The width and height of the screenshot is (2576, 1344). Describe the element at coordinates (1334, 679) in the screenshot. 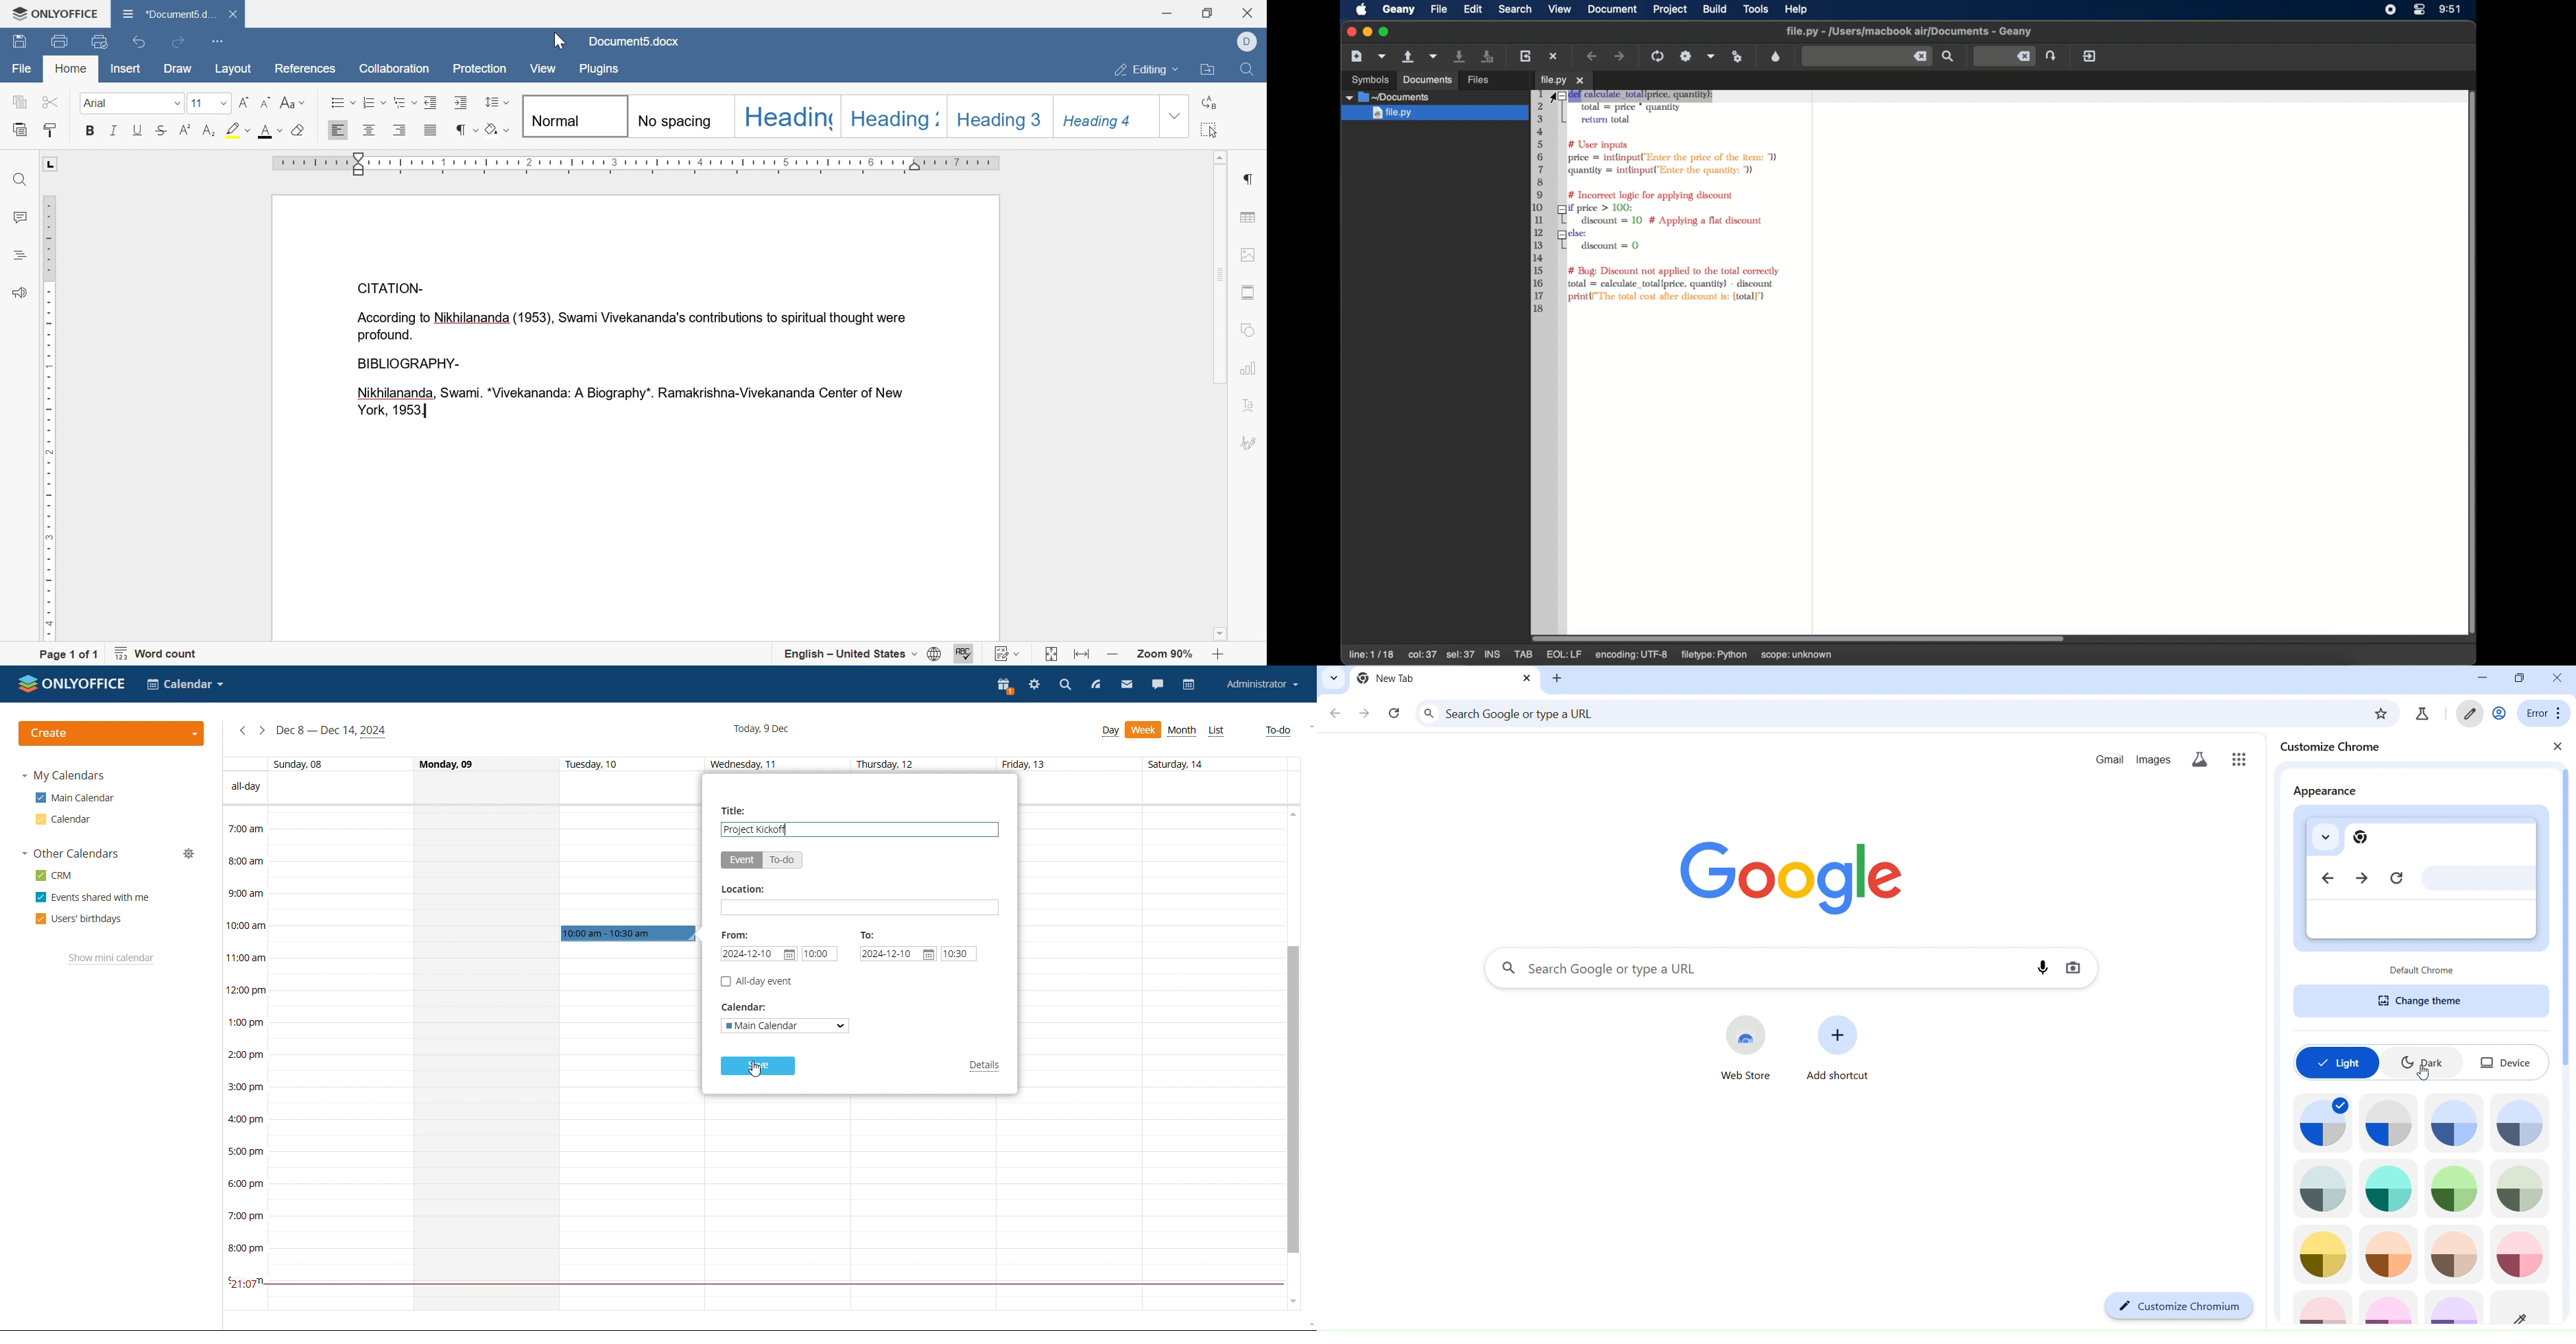

I see `search tabs` at that location.